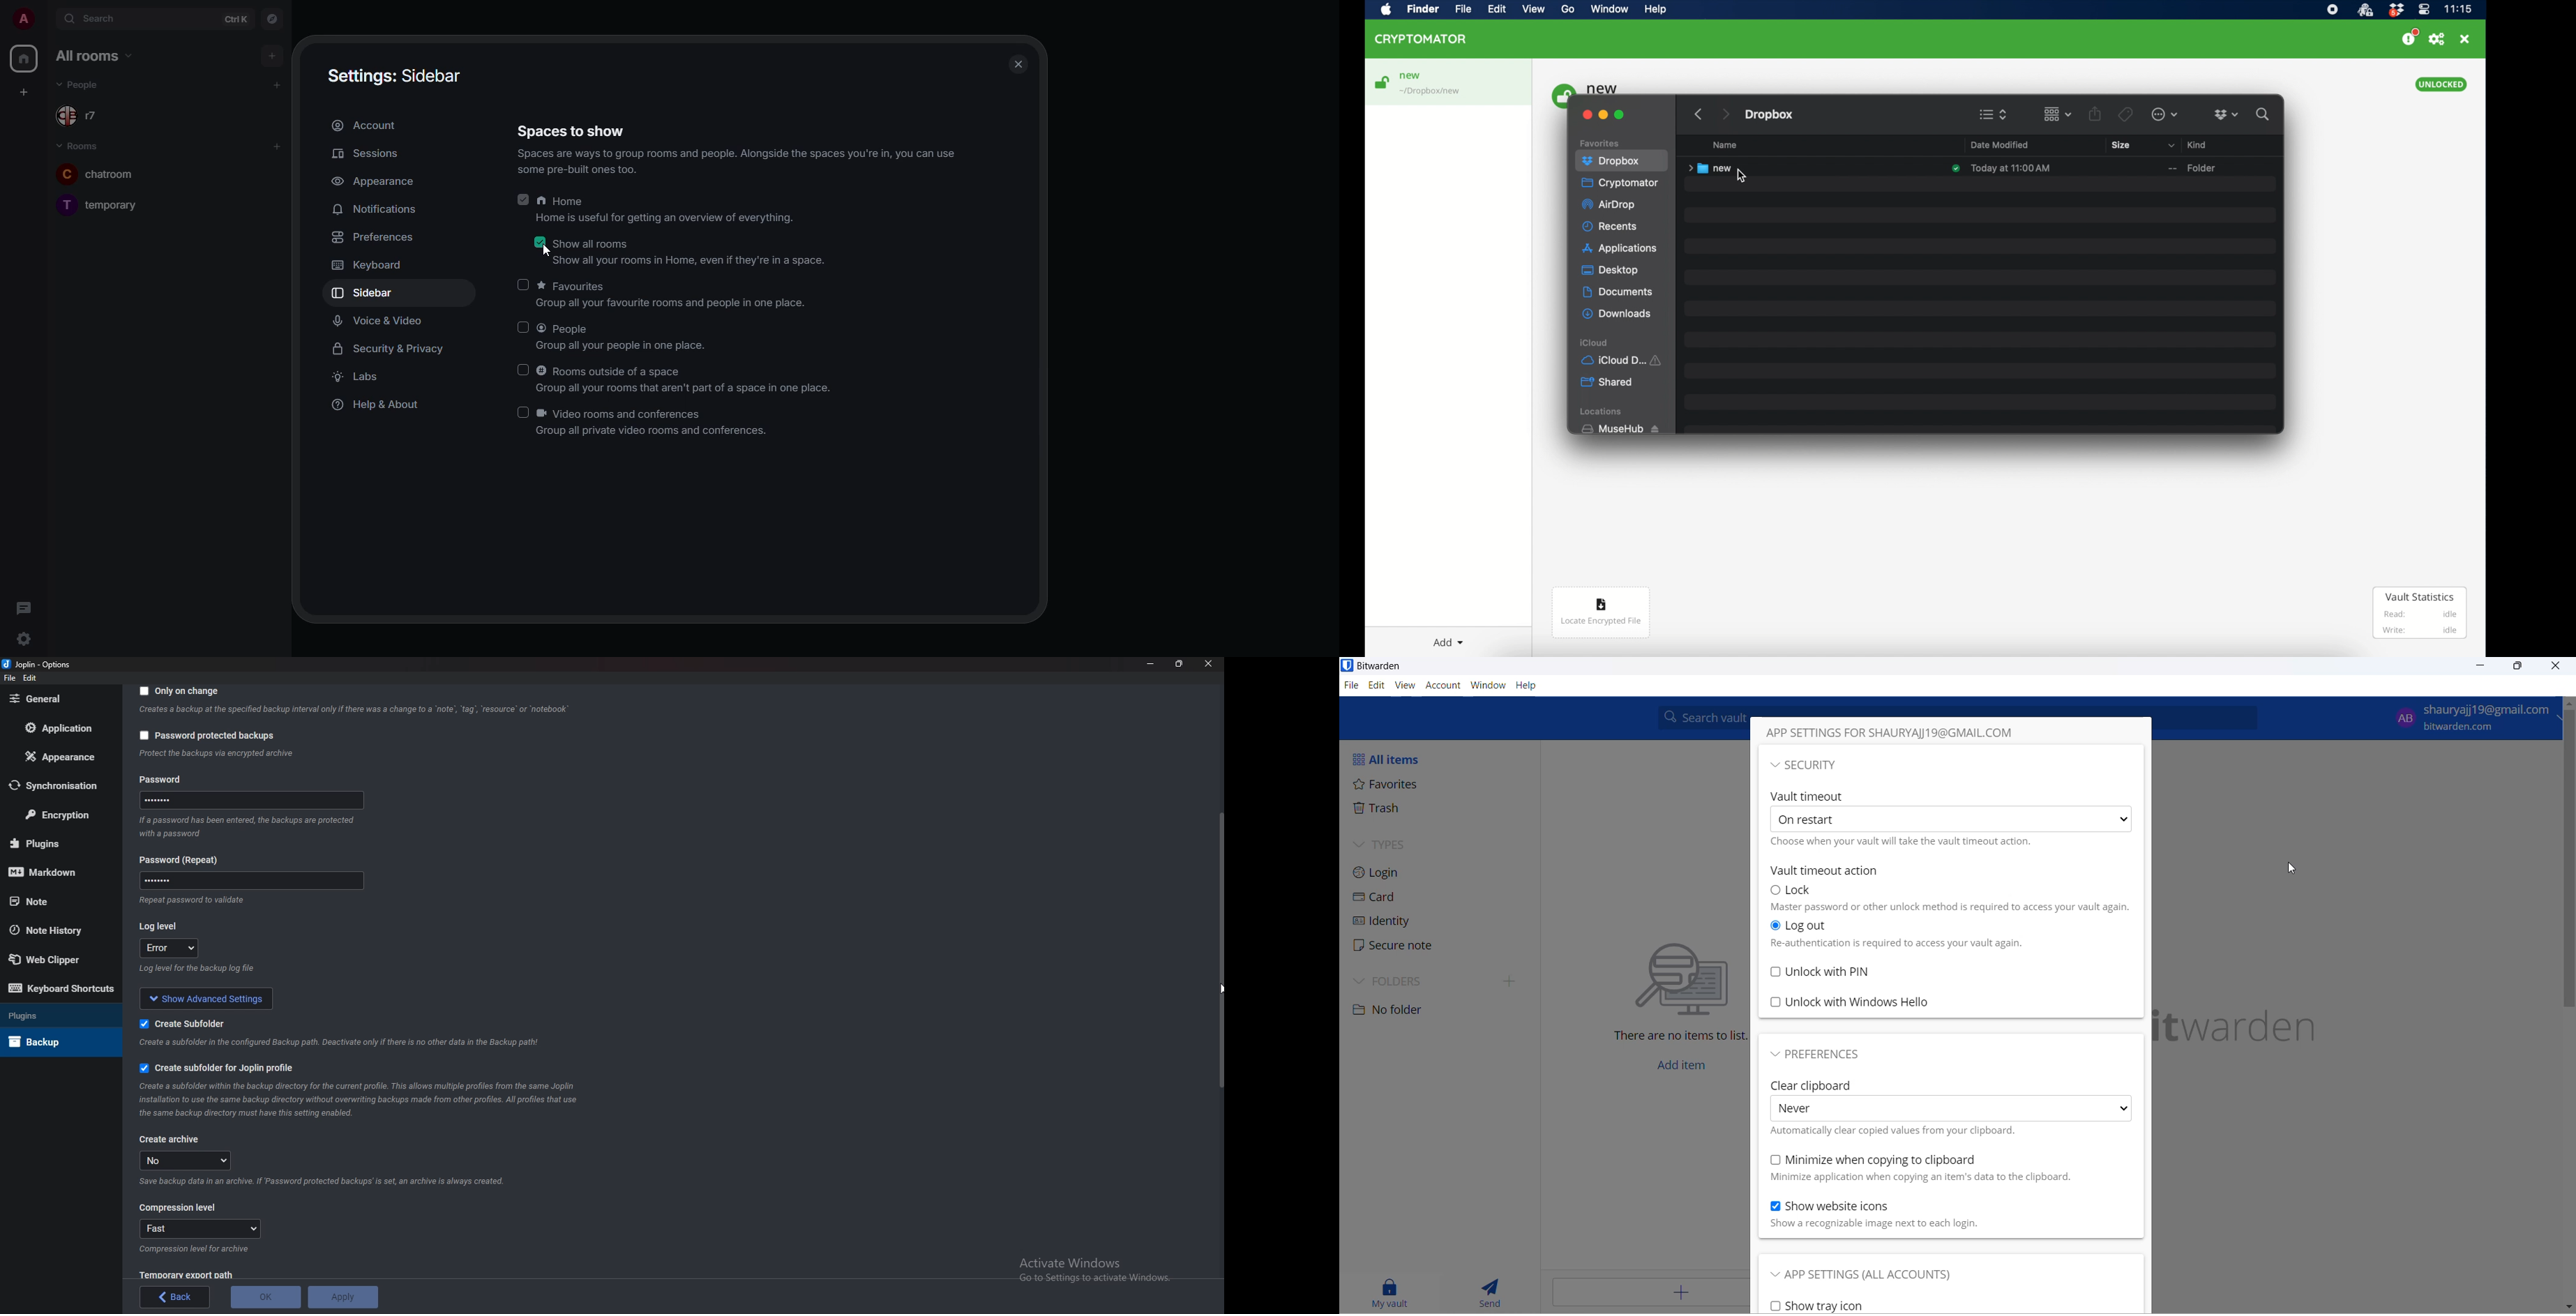 This screenshot has height=1316, width=2576. Describe the element at coordinates (522, 326) in the screenshot. I see `click to enable` at that location.